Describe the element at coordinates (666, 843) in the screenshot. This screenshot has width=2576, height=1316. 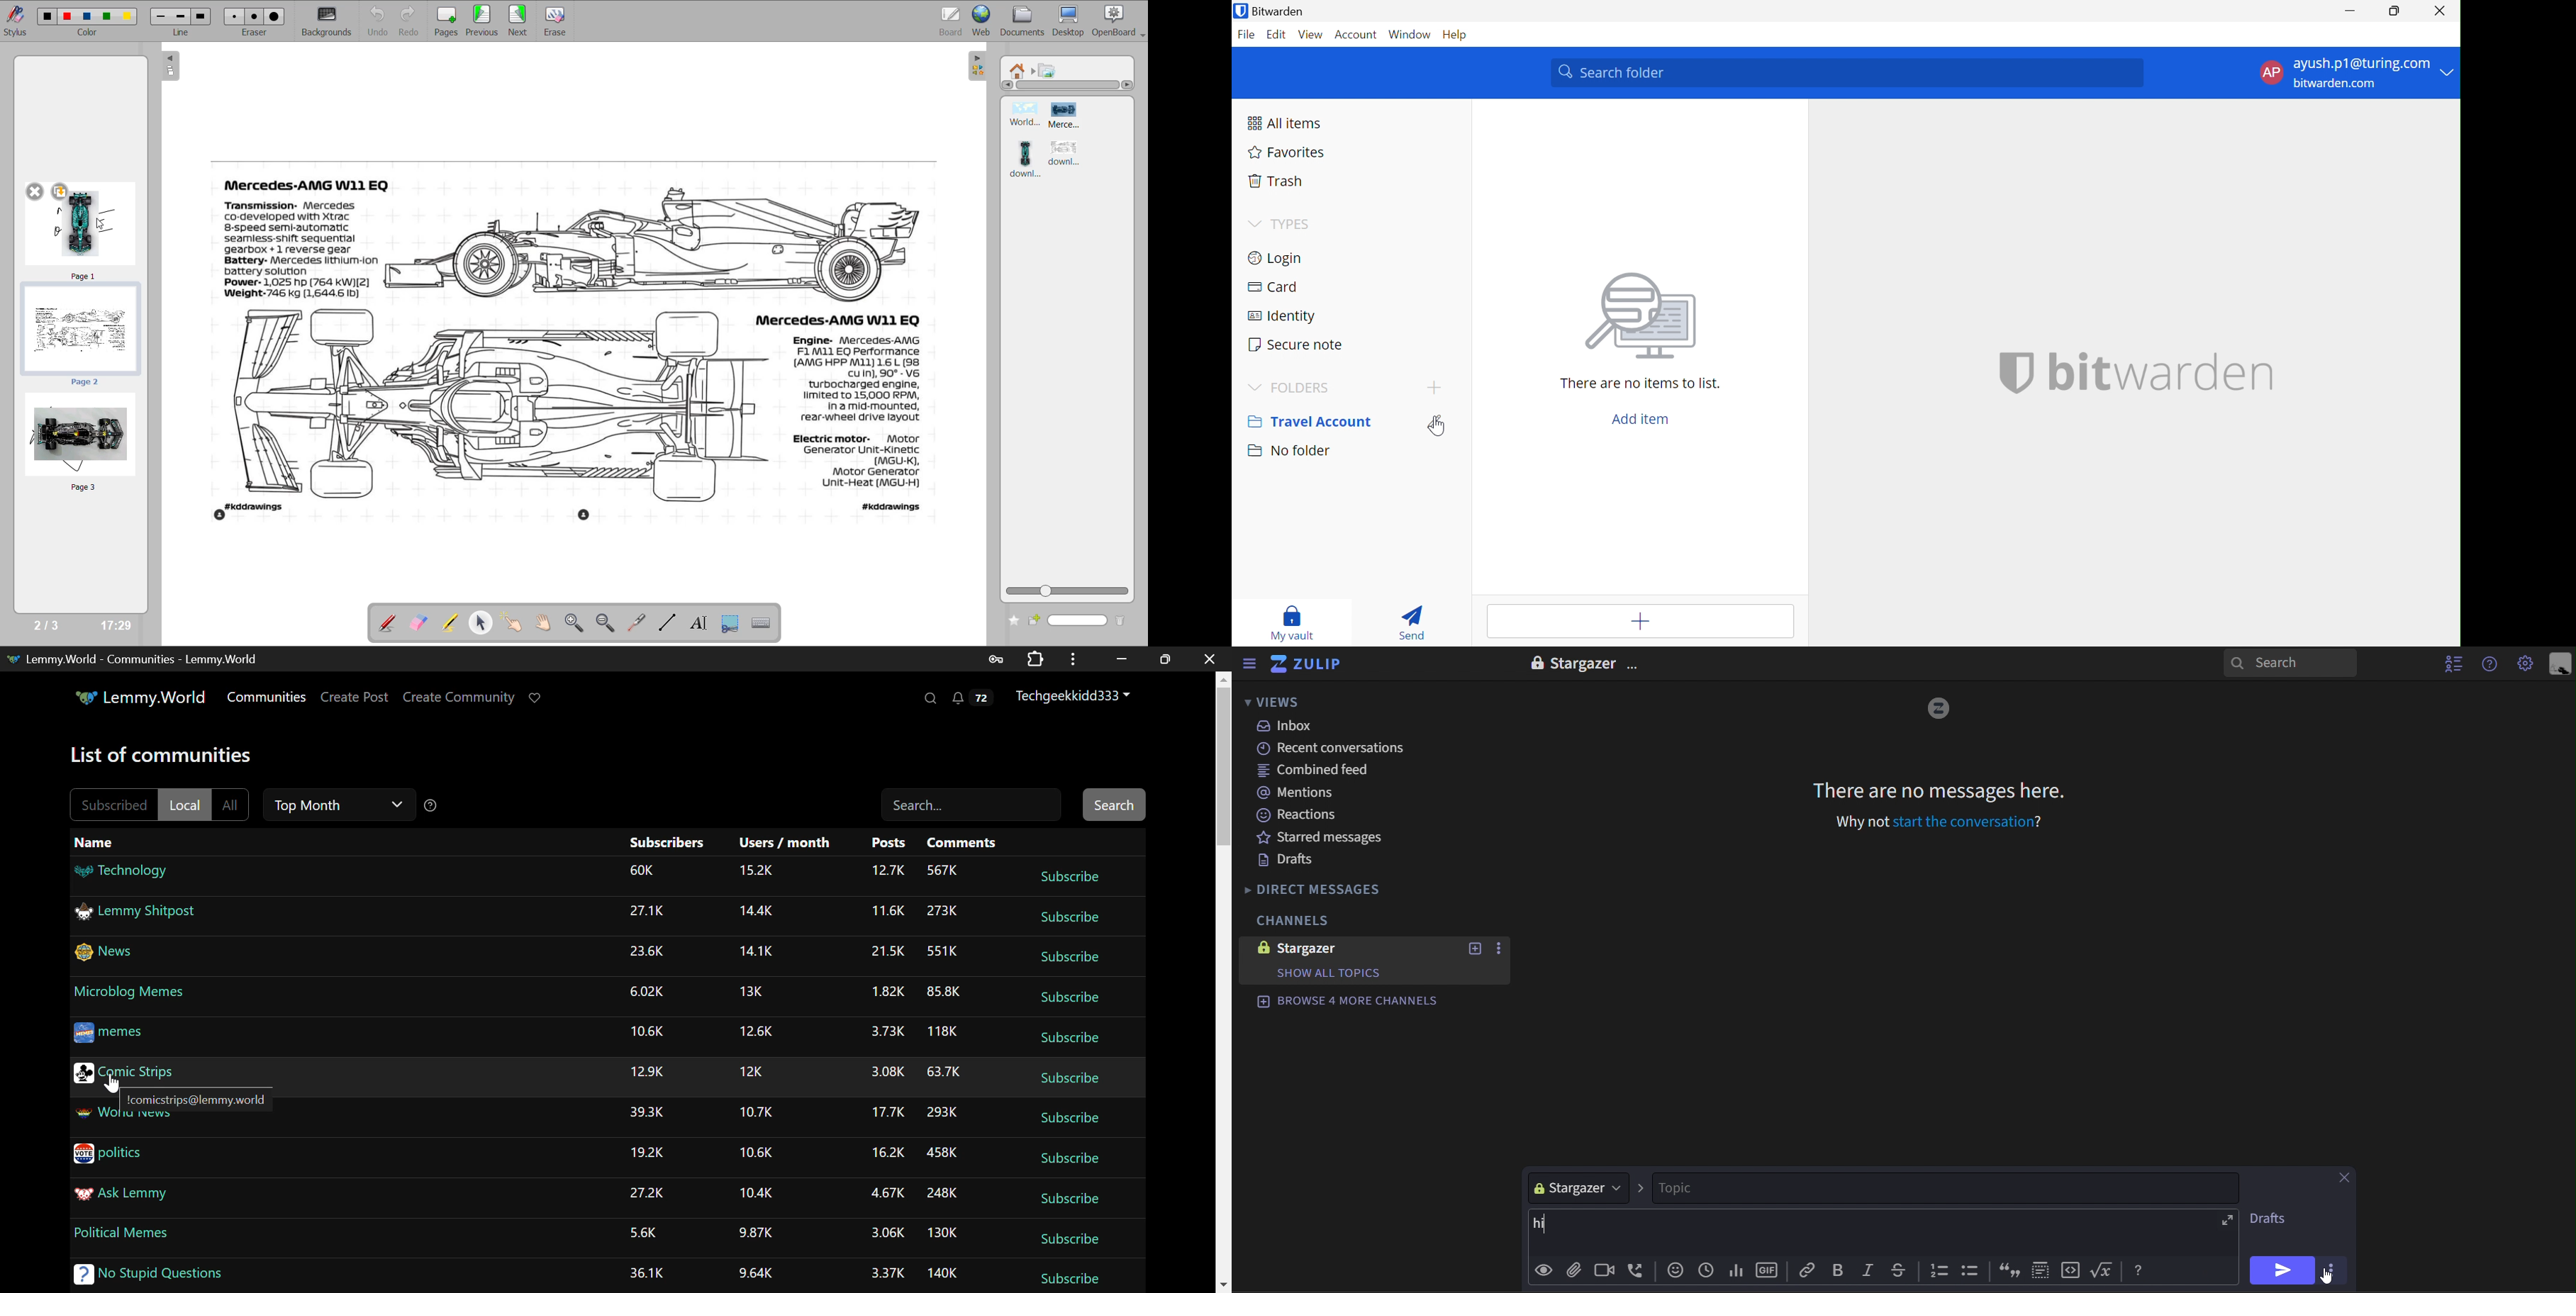
I see `Subscribers` at that location.